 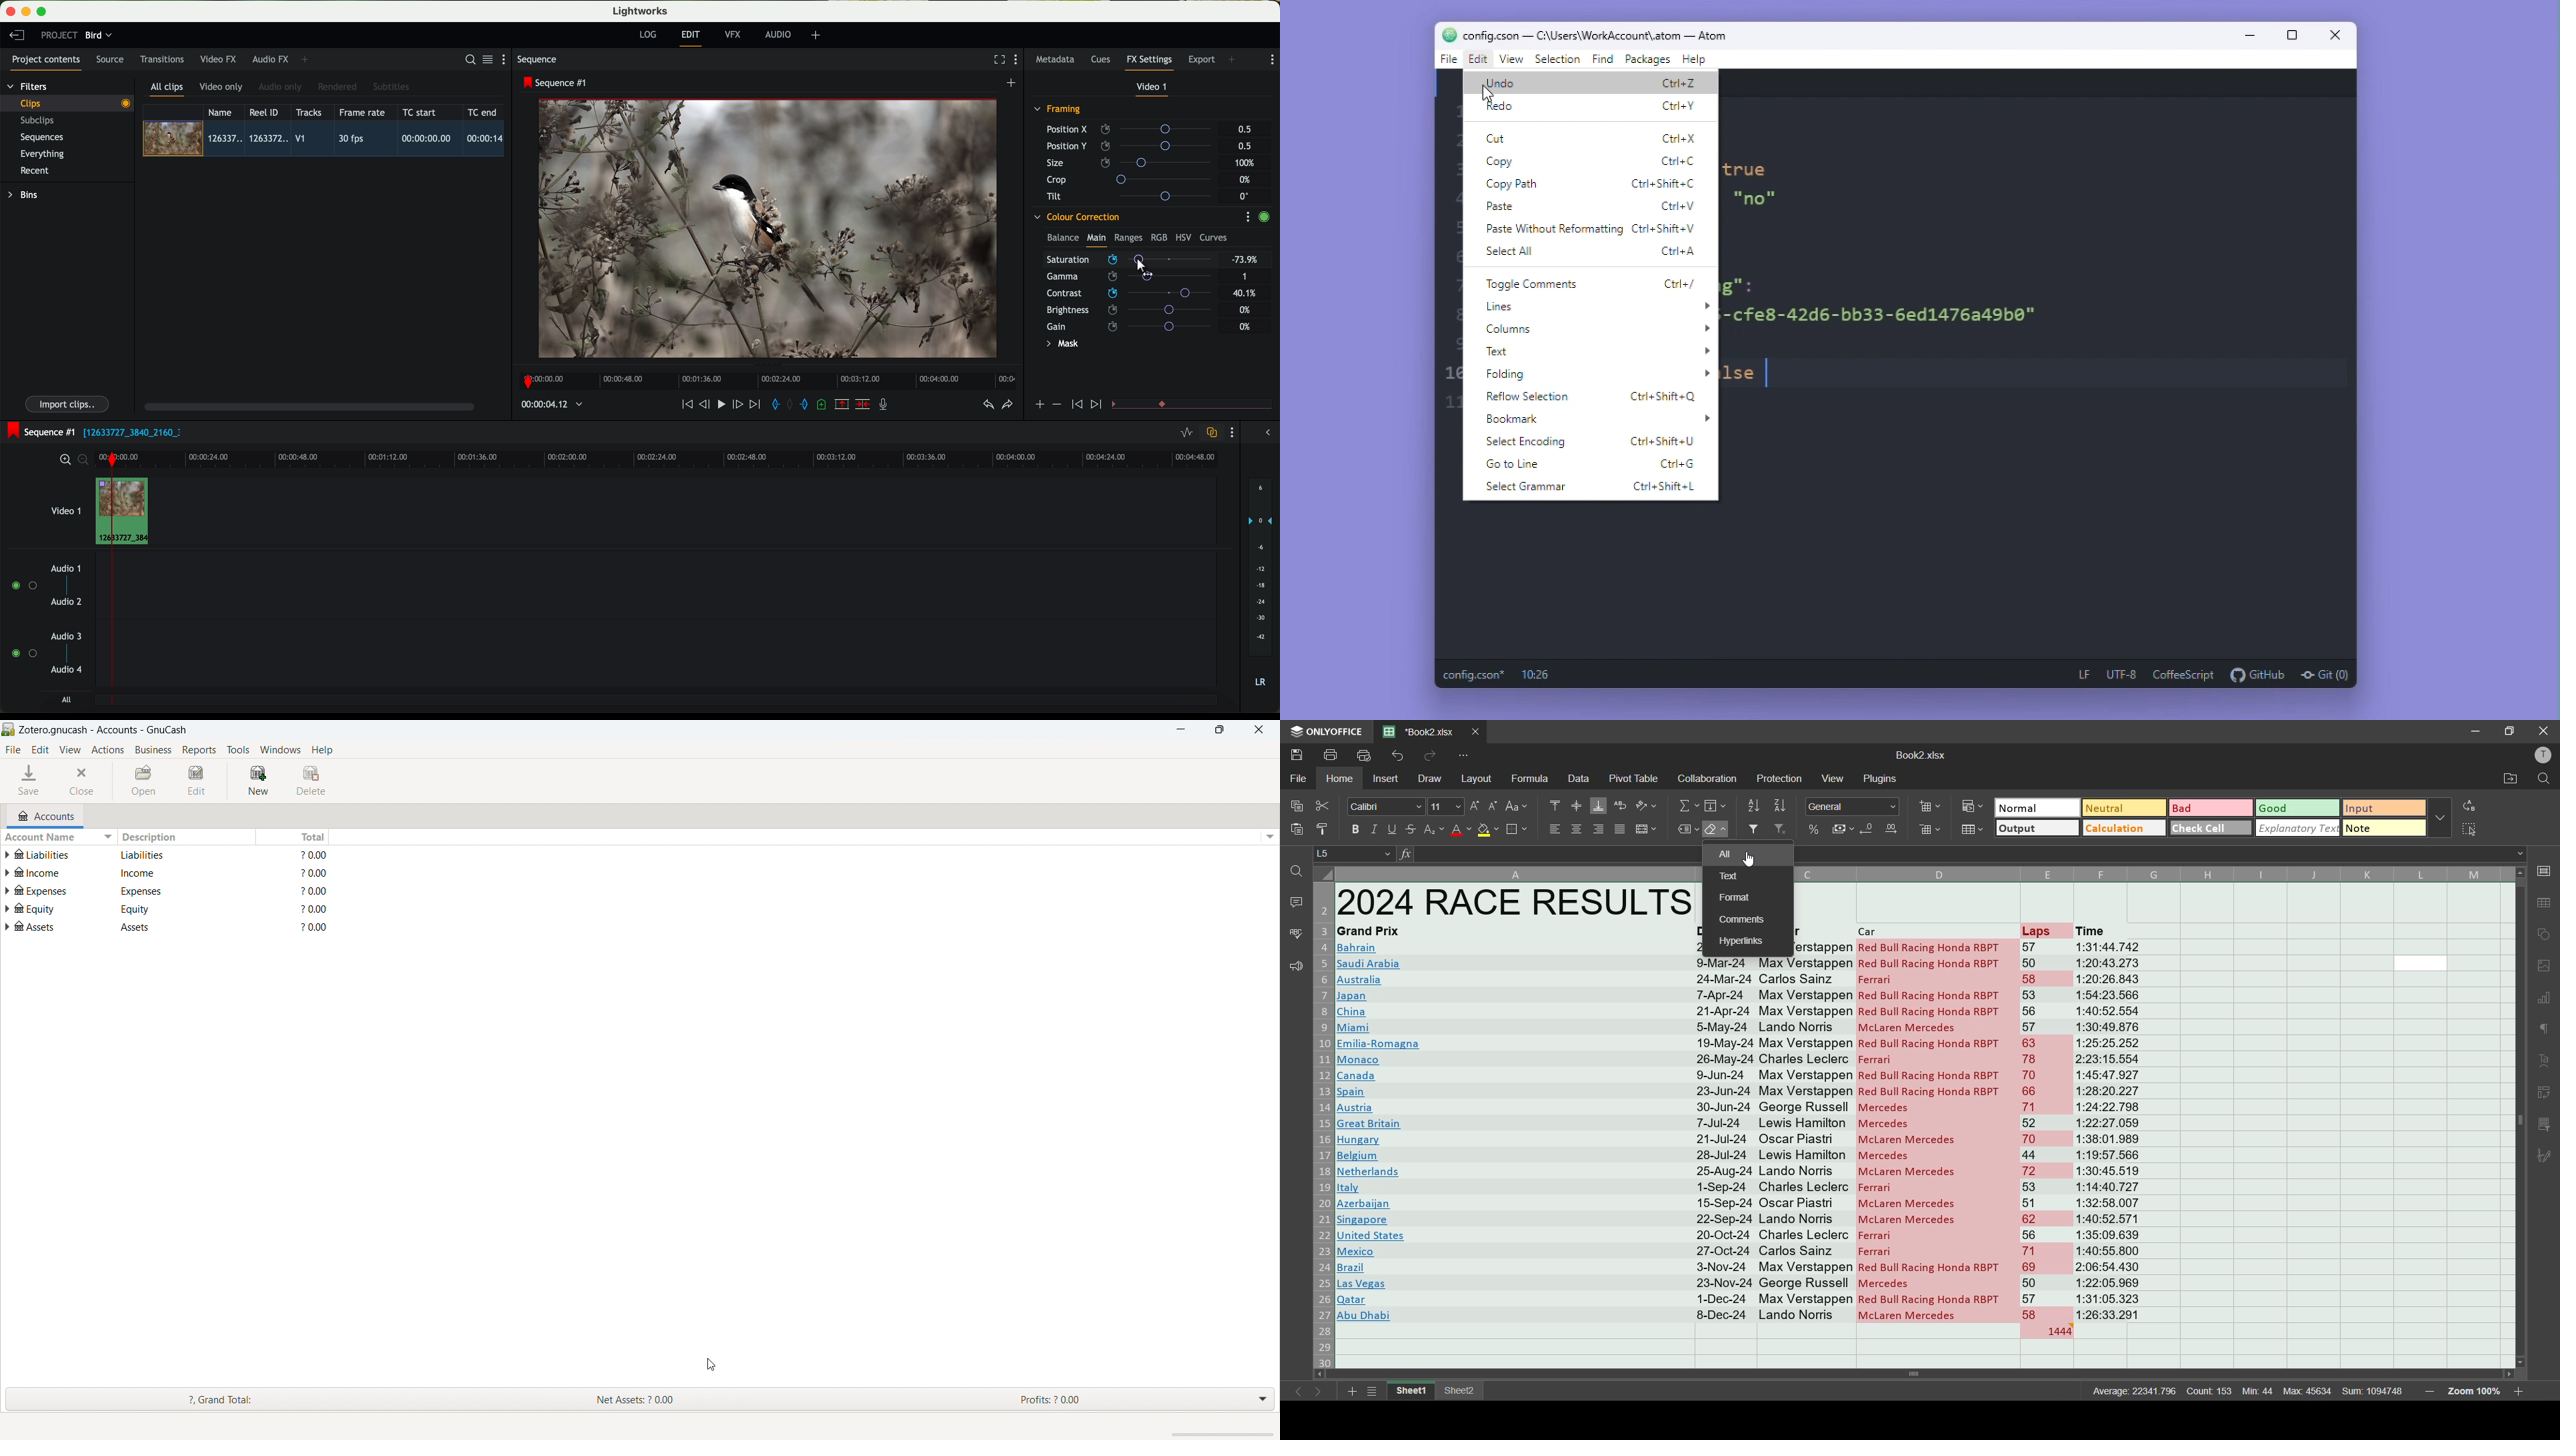 What do you see at coordinates (1481, 93) in the screenshot?
I see `cursor` at bounding box center [1481, 93].